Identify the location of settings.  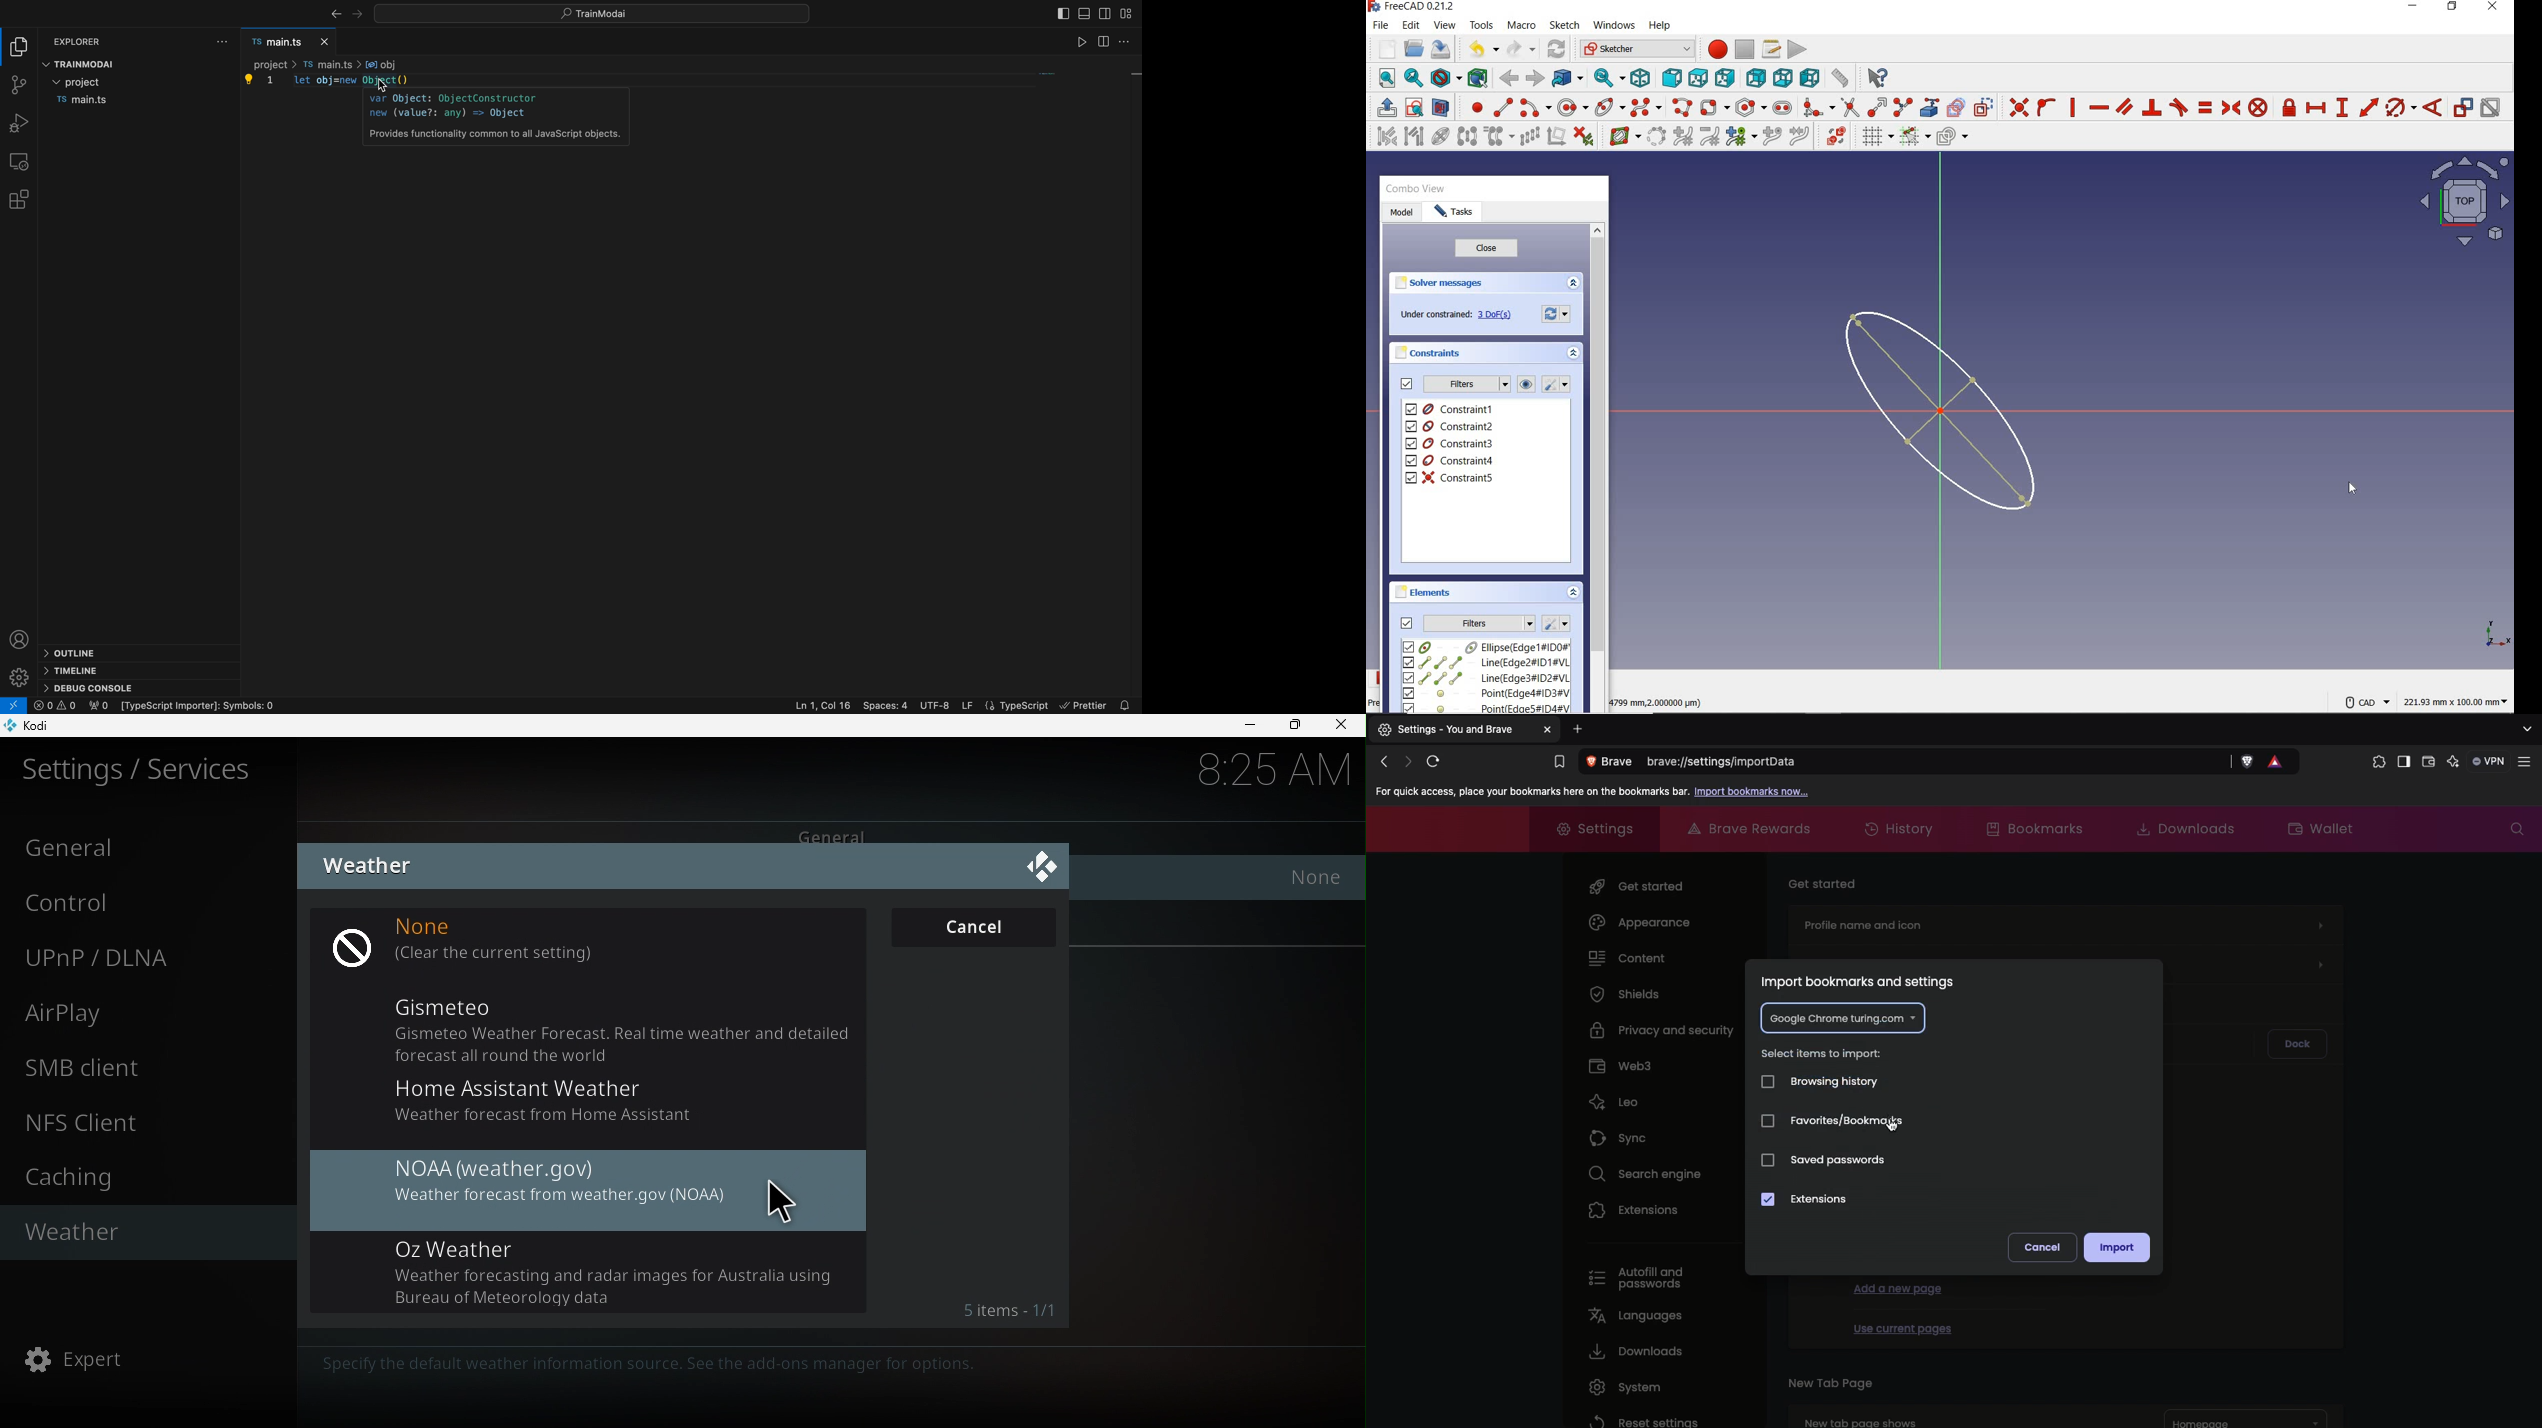
(1555, 384).